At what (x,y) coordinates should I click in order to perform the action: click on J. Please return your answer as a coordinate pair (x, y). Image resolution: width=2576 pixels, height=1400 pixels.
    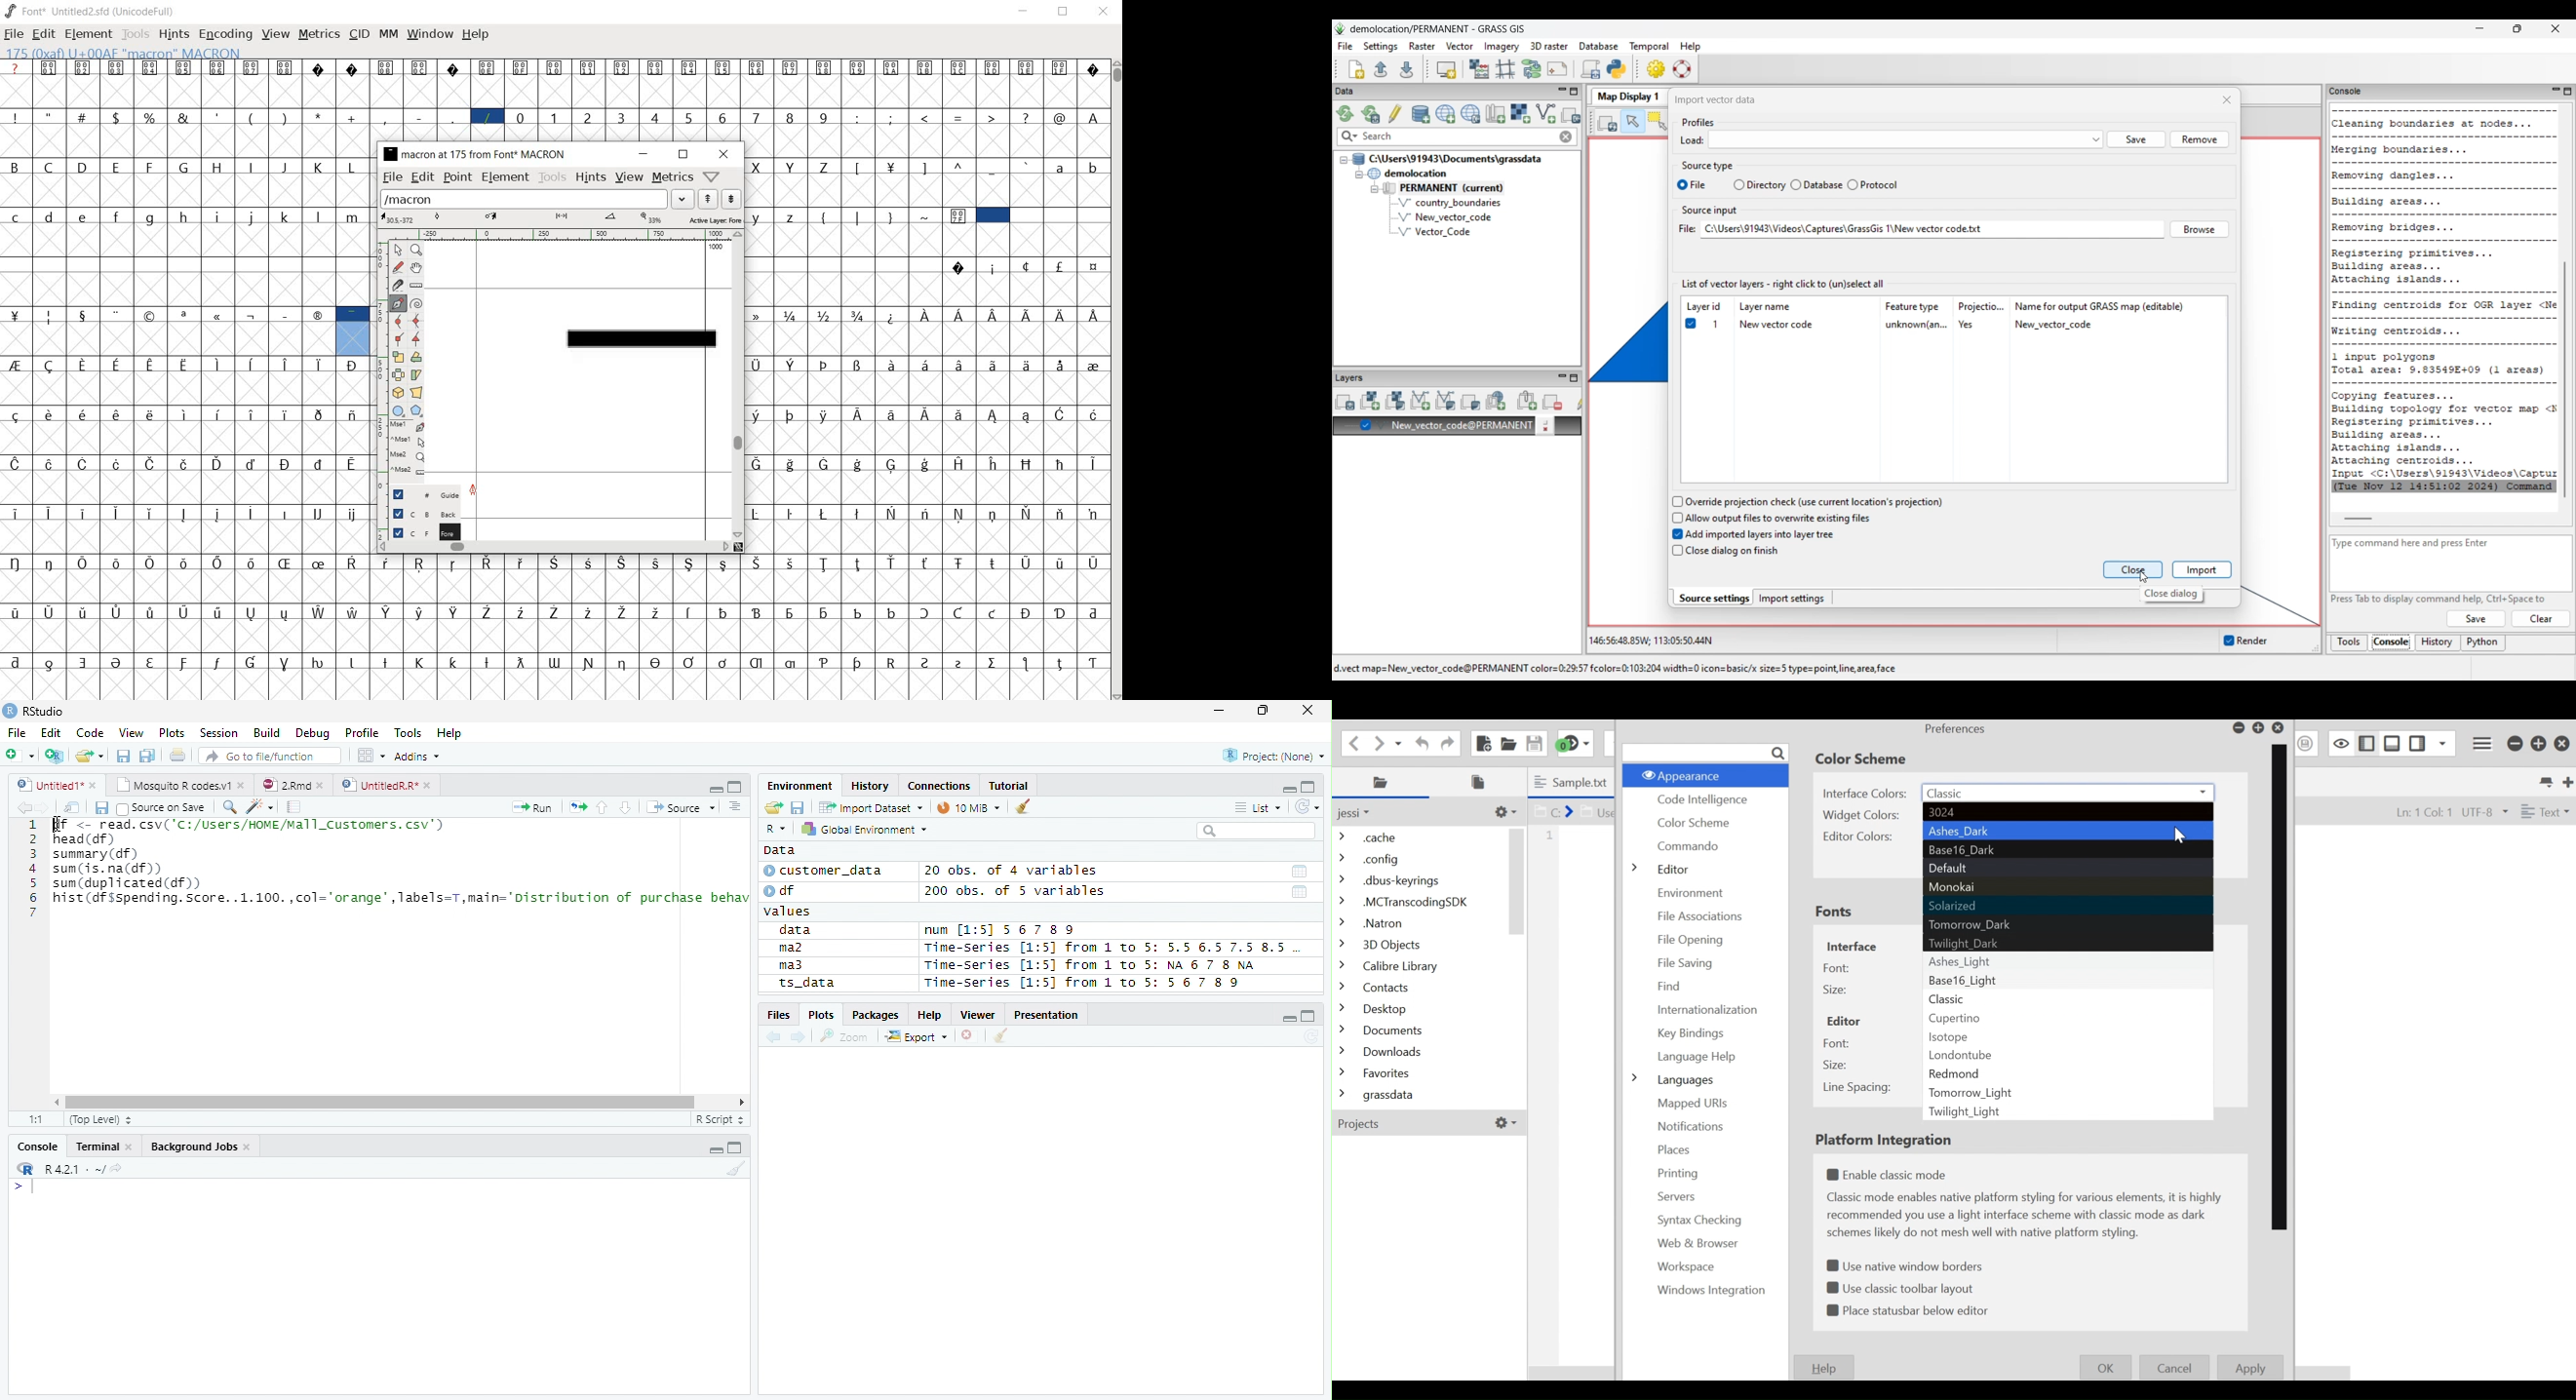
    Looking at the image, I should click on (285, 167).